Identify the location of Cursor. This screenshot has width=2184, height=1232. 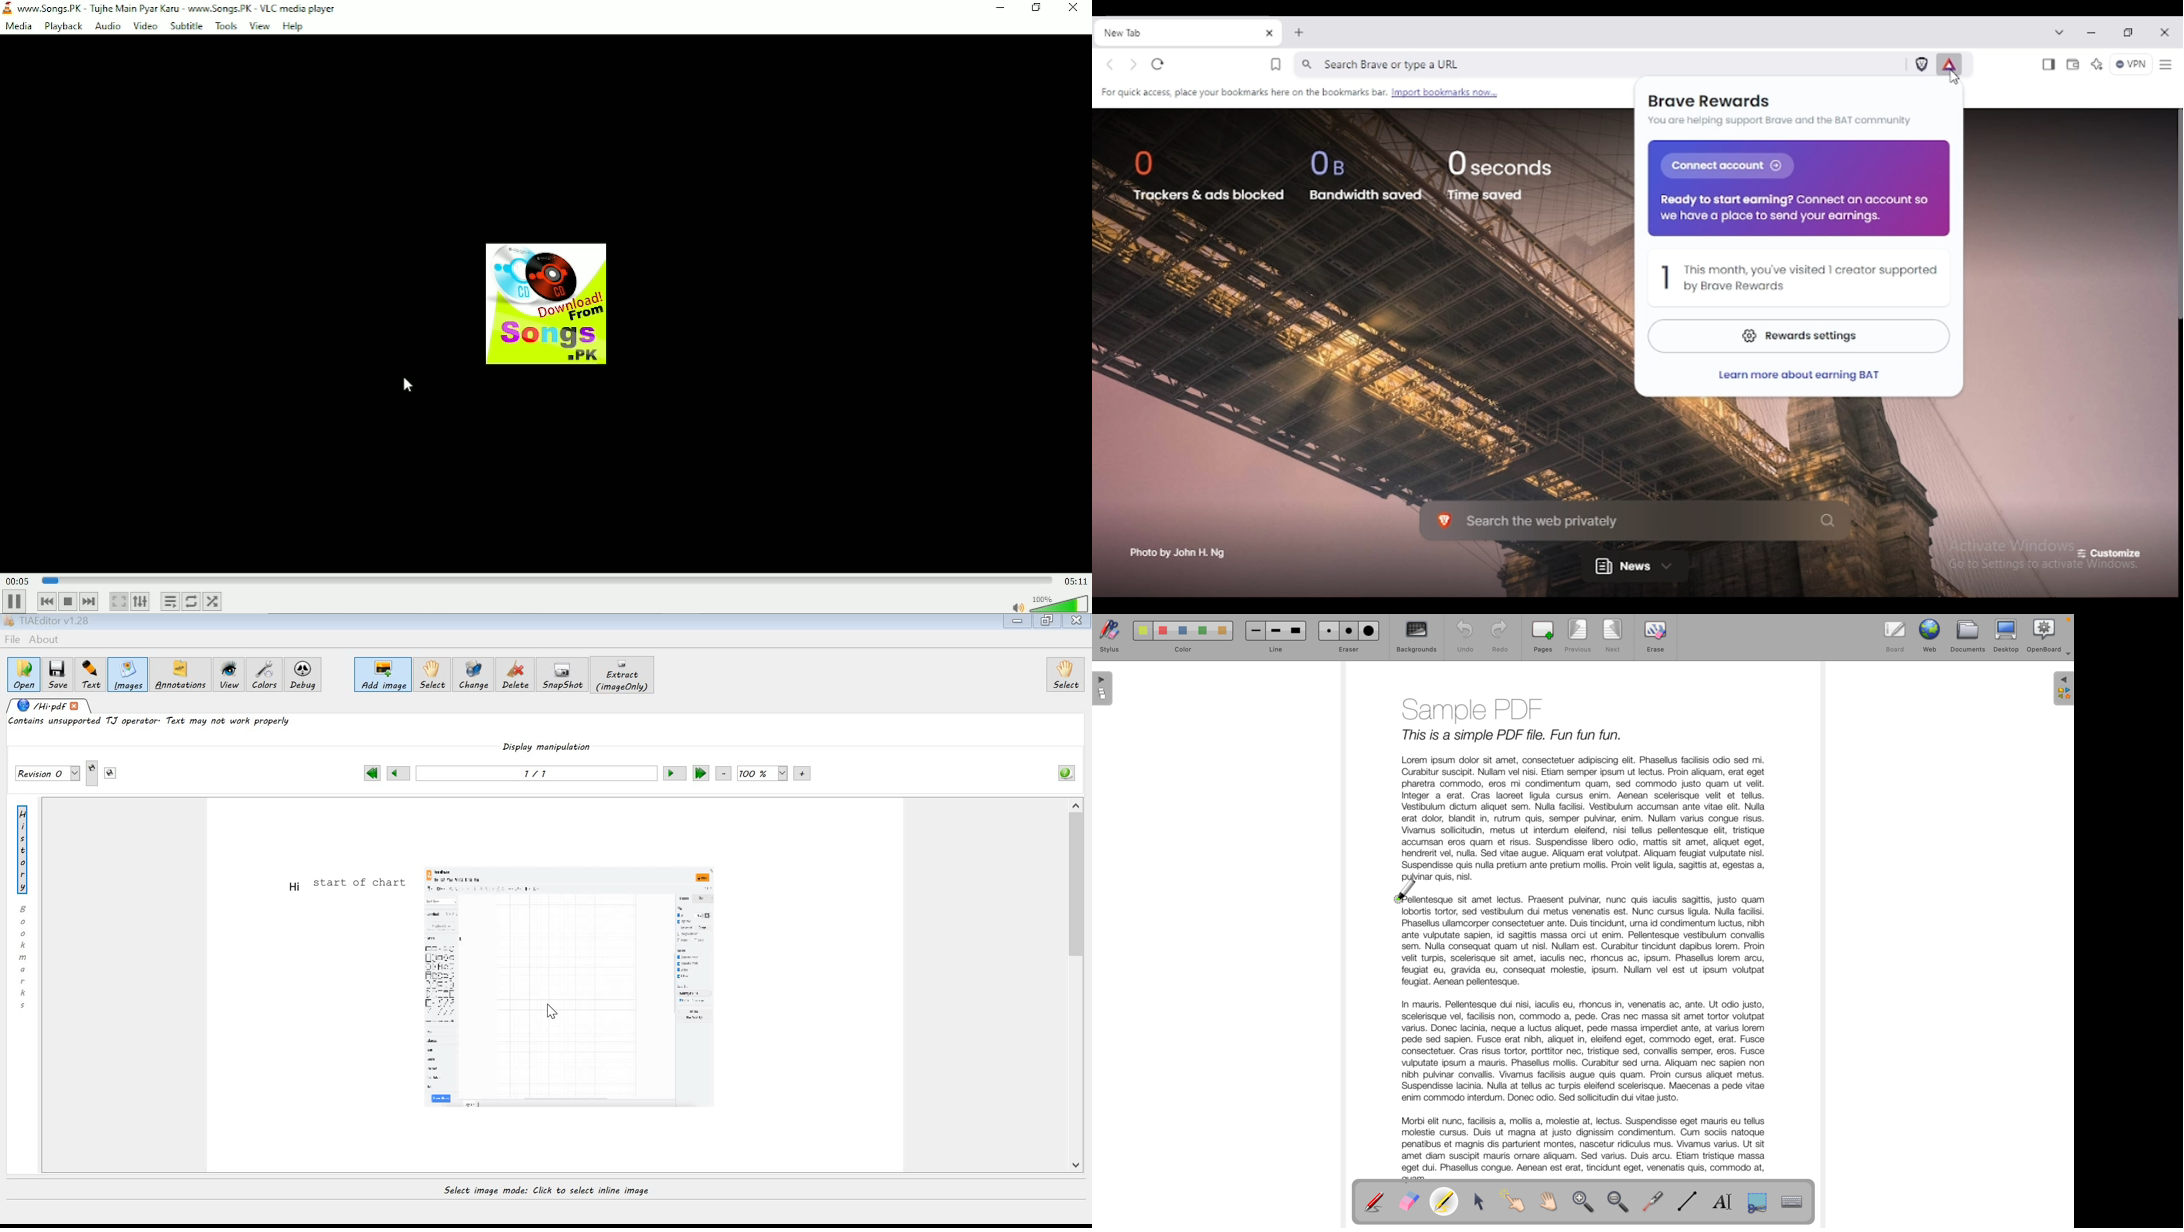
(410, 386).